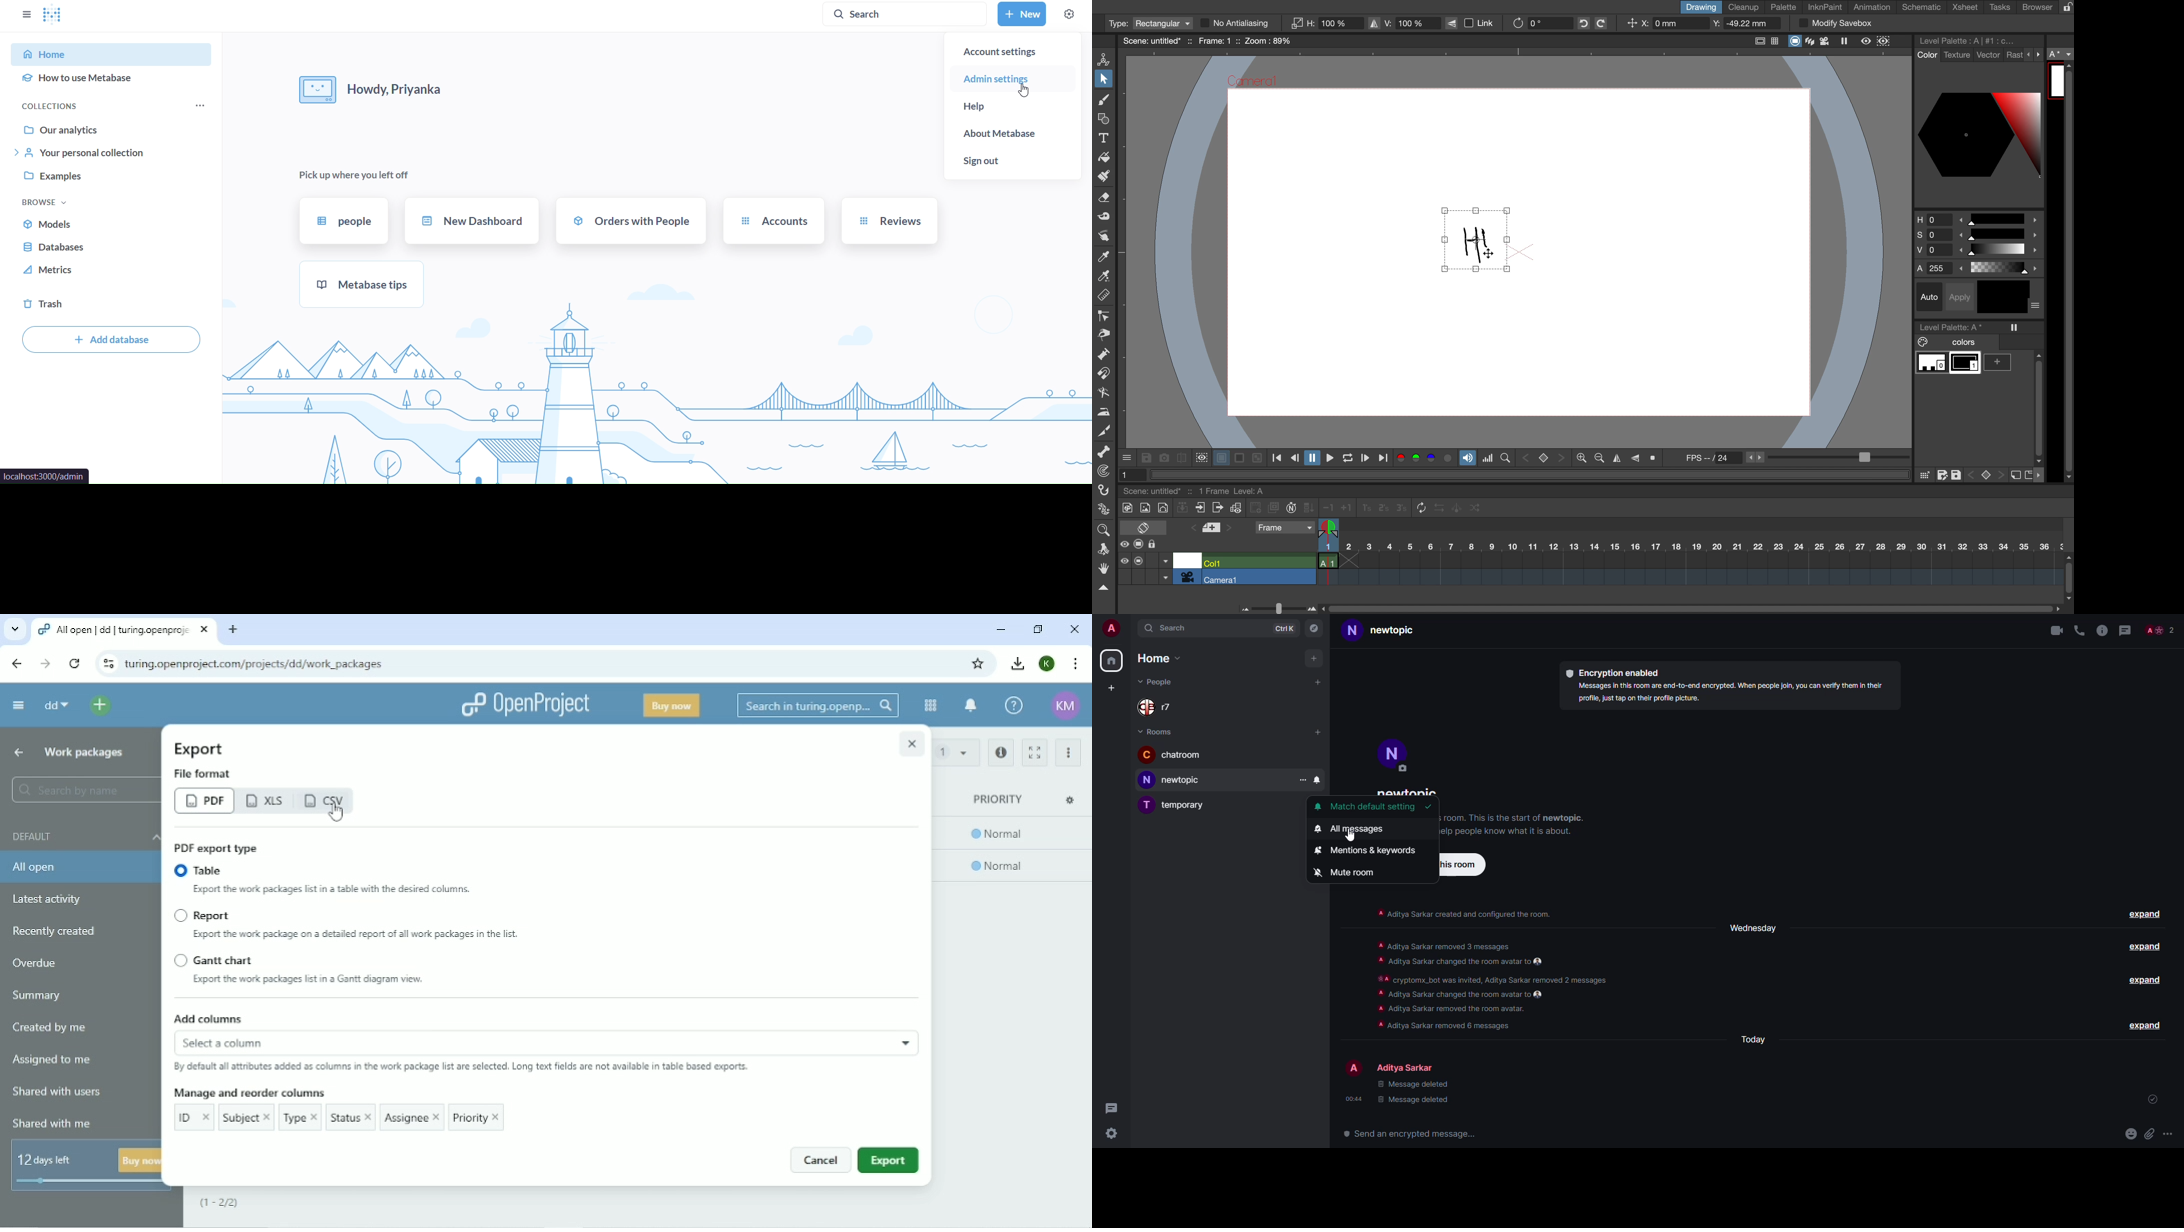  I want to click on XLS, so click(267, 801).